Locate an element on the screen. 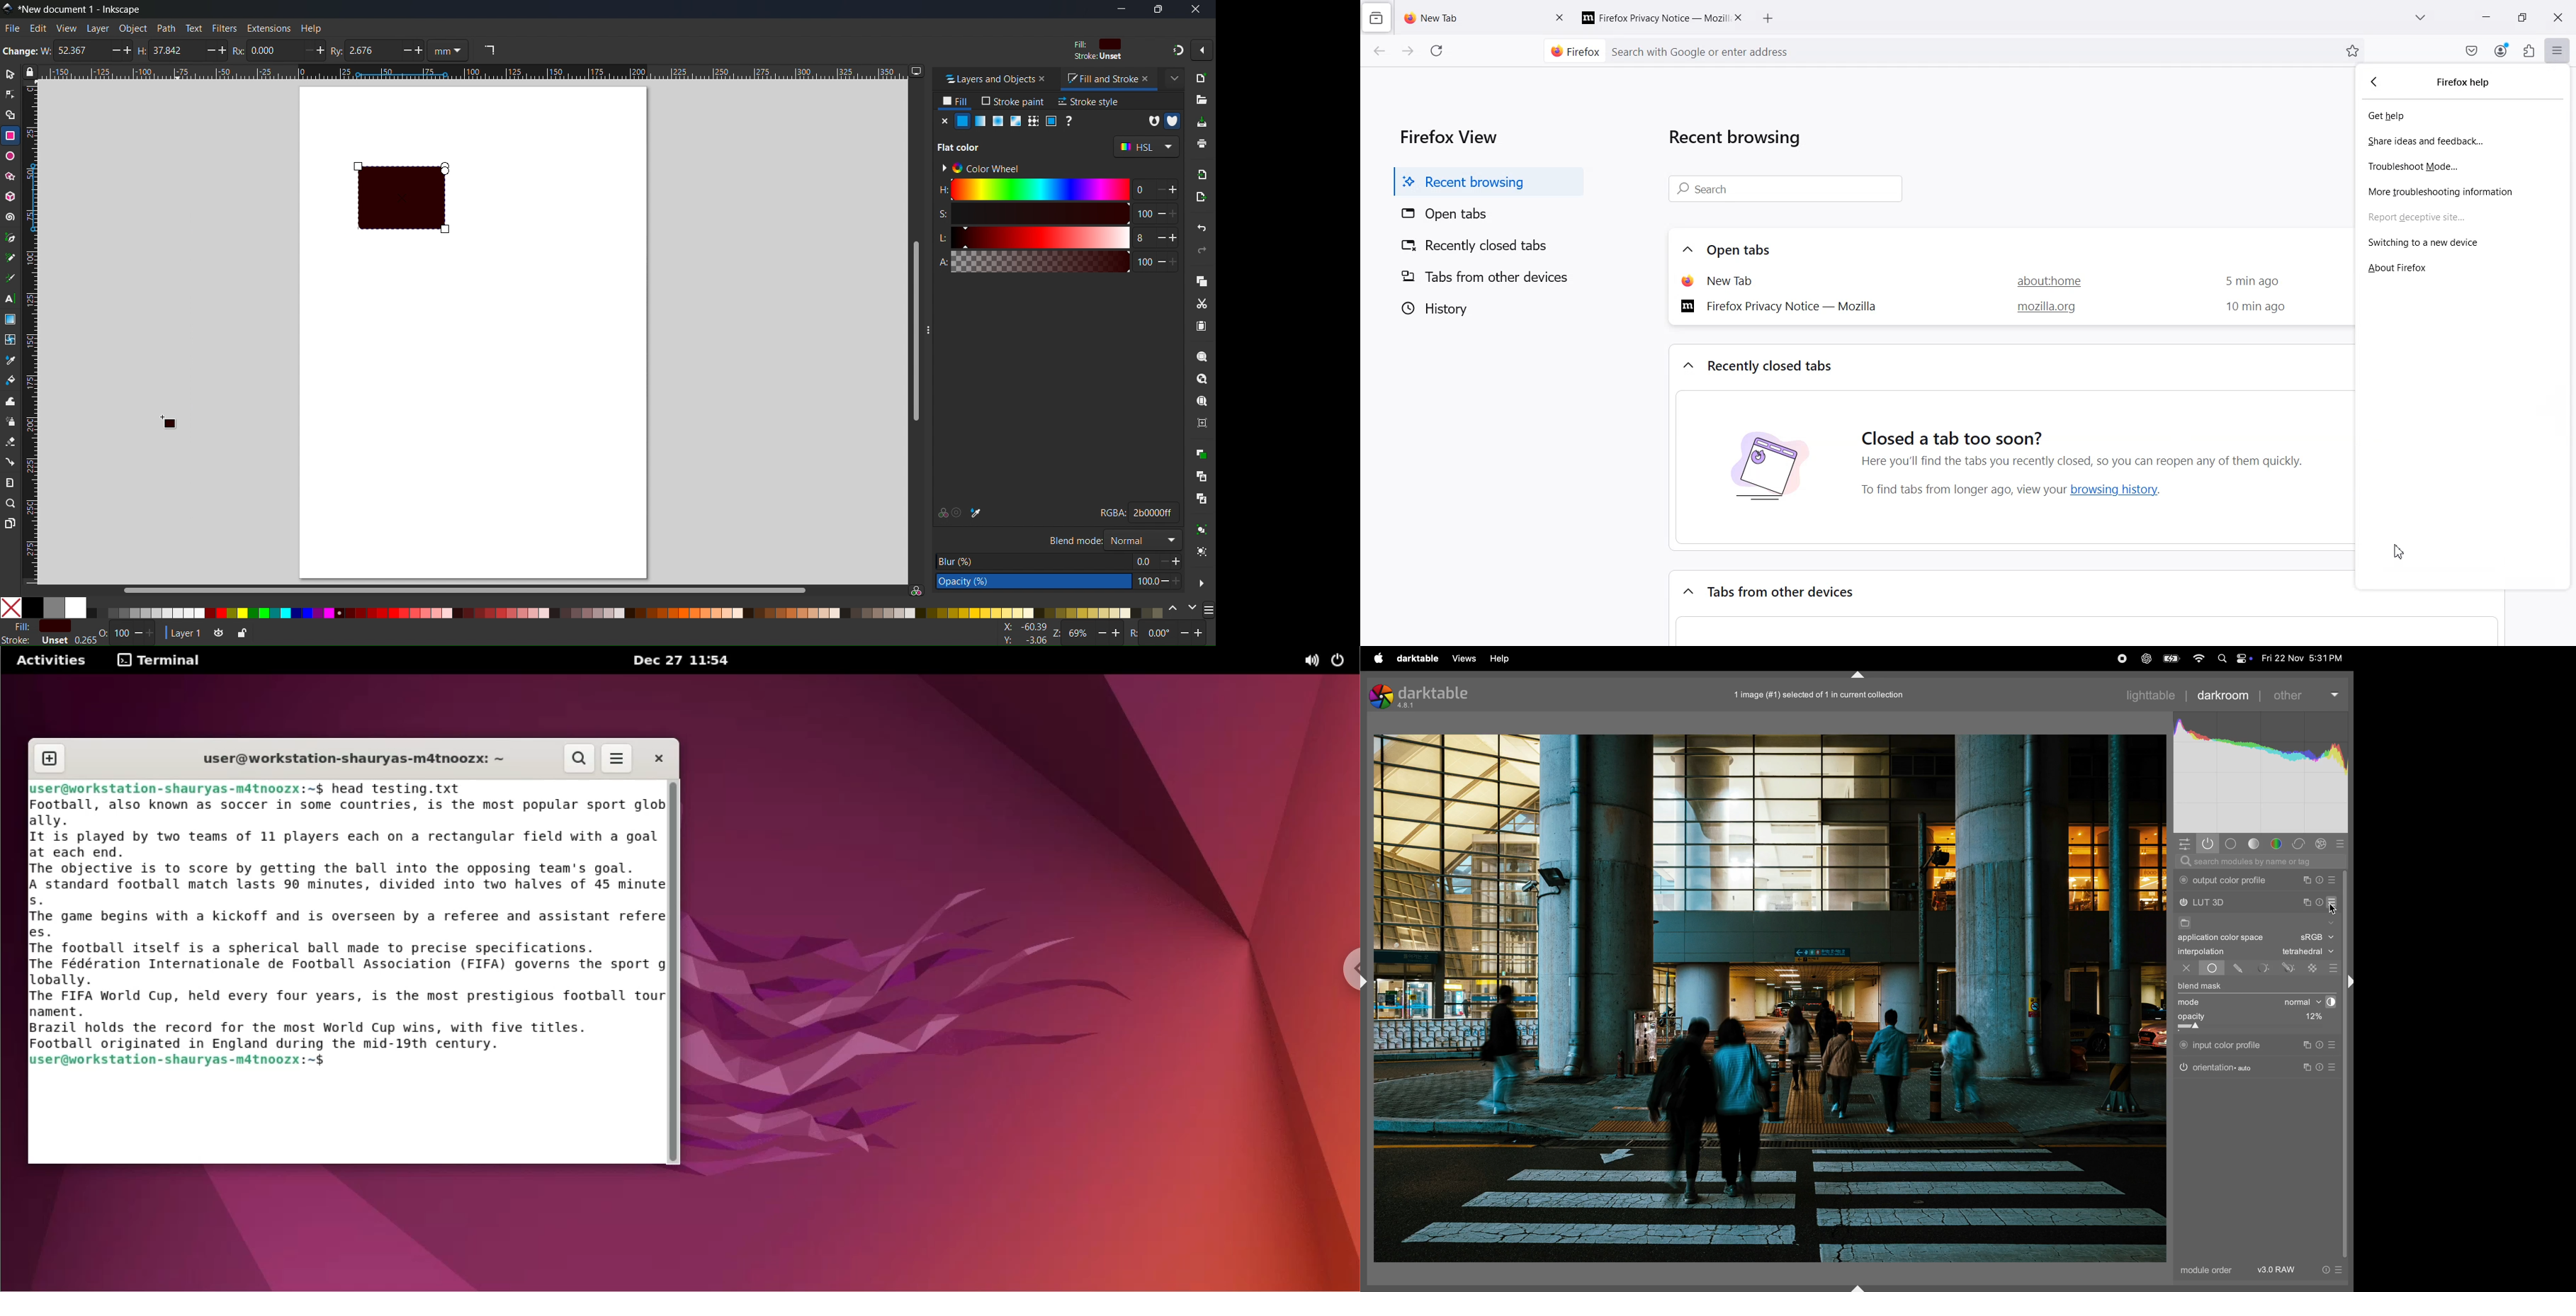 Image resolution: width=2576 pixels, height=1316 pixels. v3.0 raw is located at coordinates (2299, 1272).